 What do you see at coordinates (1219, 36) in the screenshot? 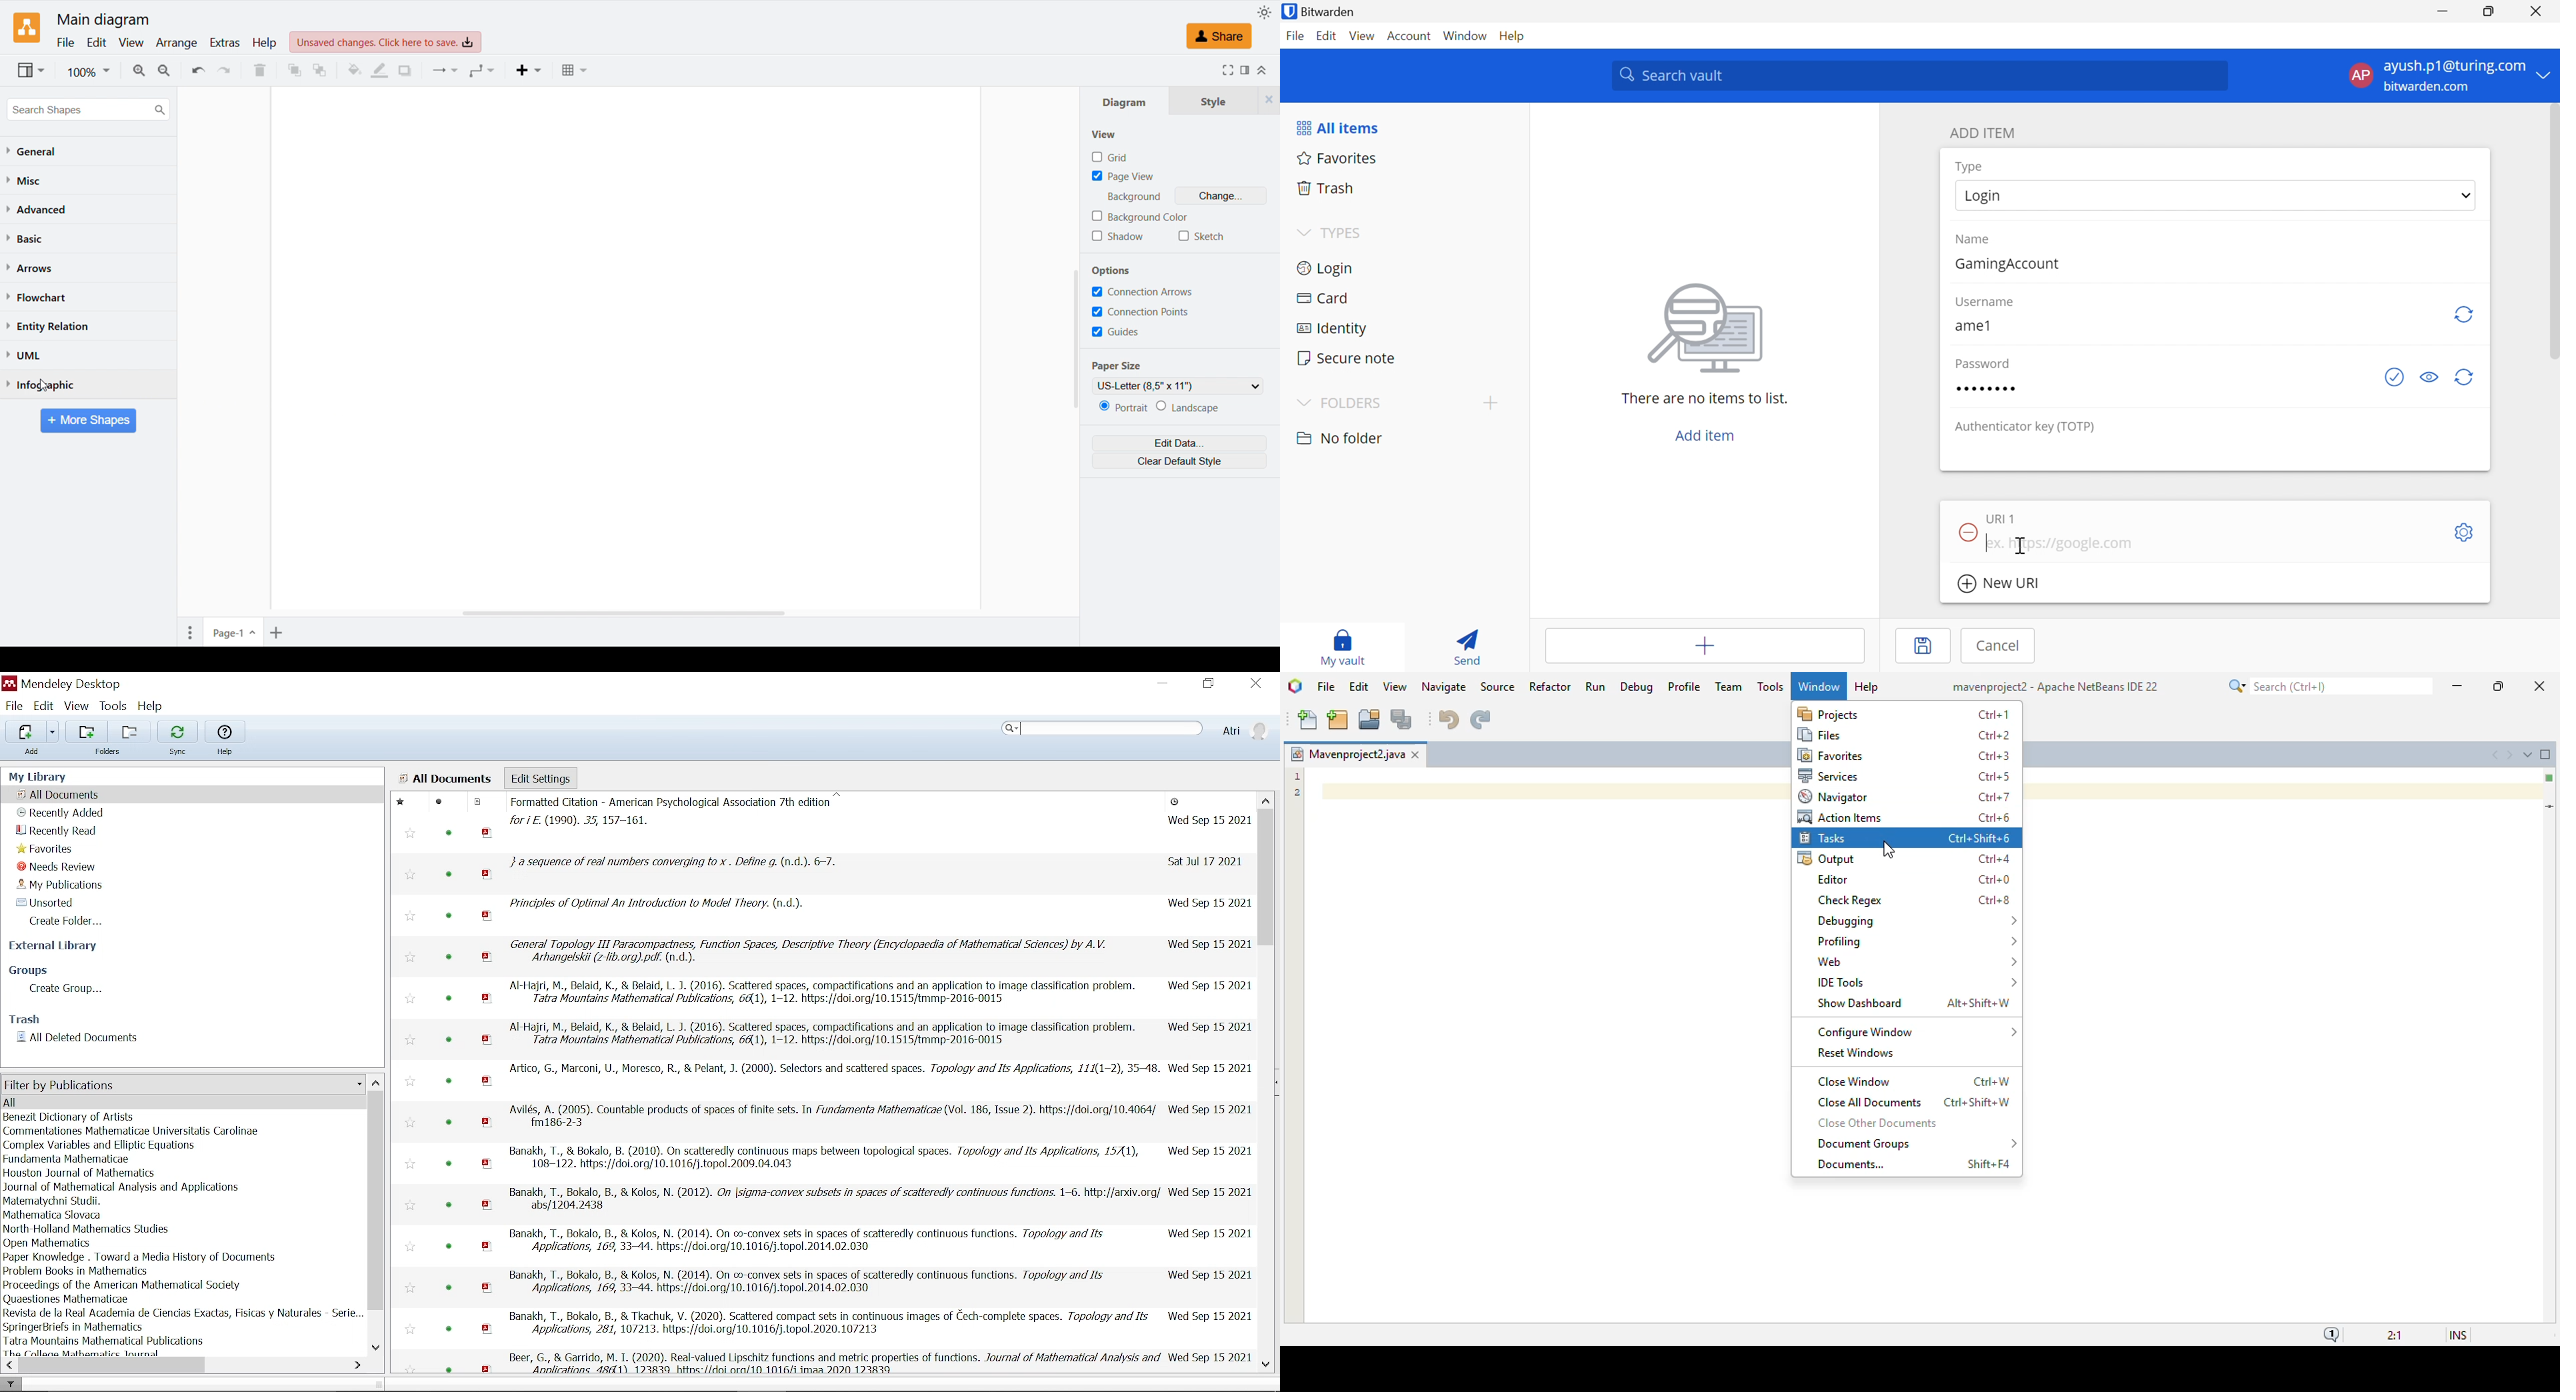
I see `Share ` at bounding box center [1219, 36].